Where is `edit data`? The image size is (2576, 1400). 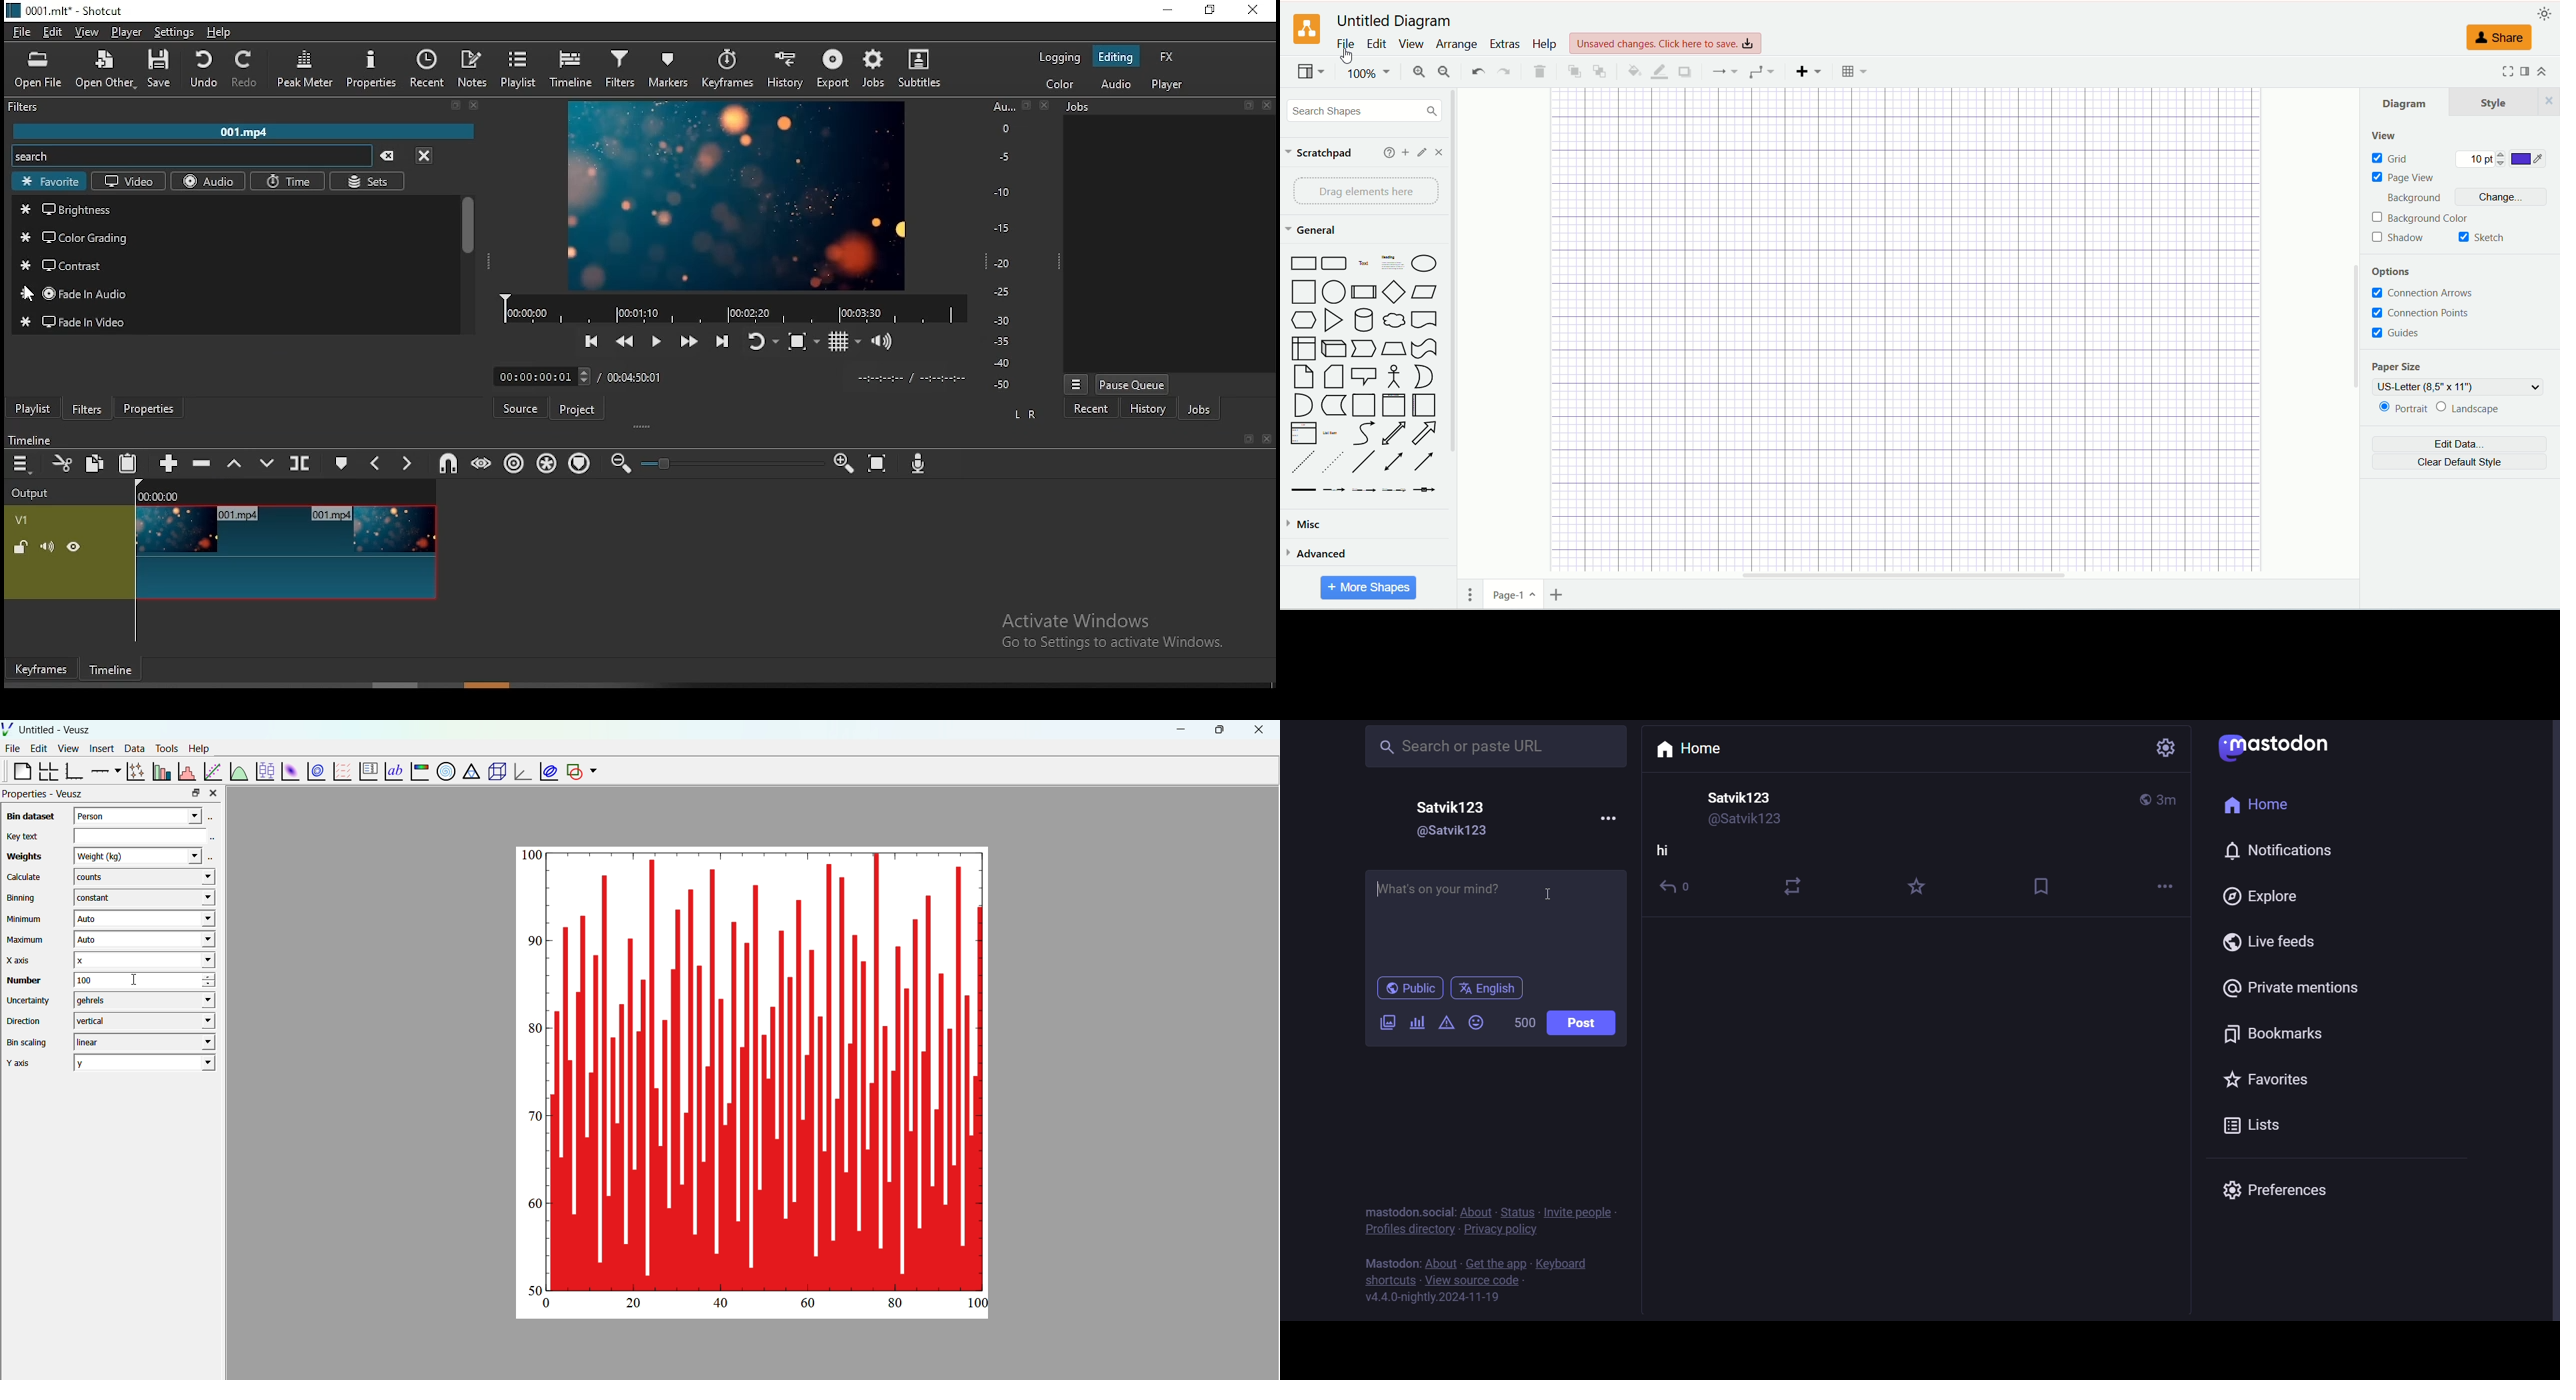
edit data is located at coordinates (2459, 446).